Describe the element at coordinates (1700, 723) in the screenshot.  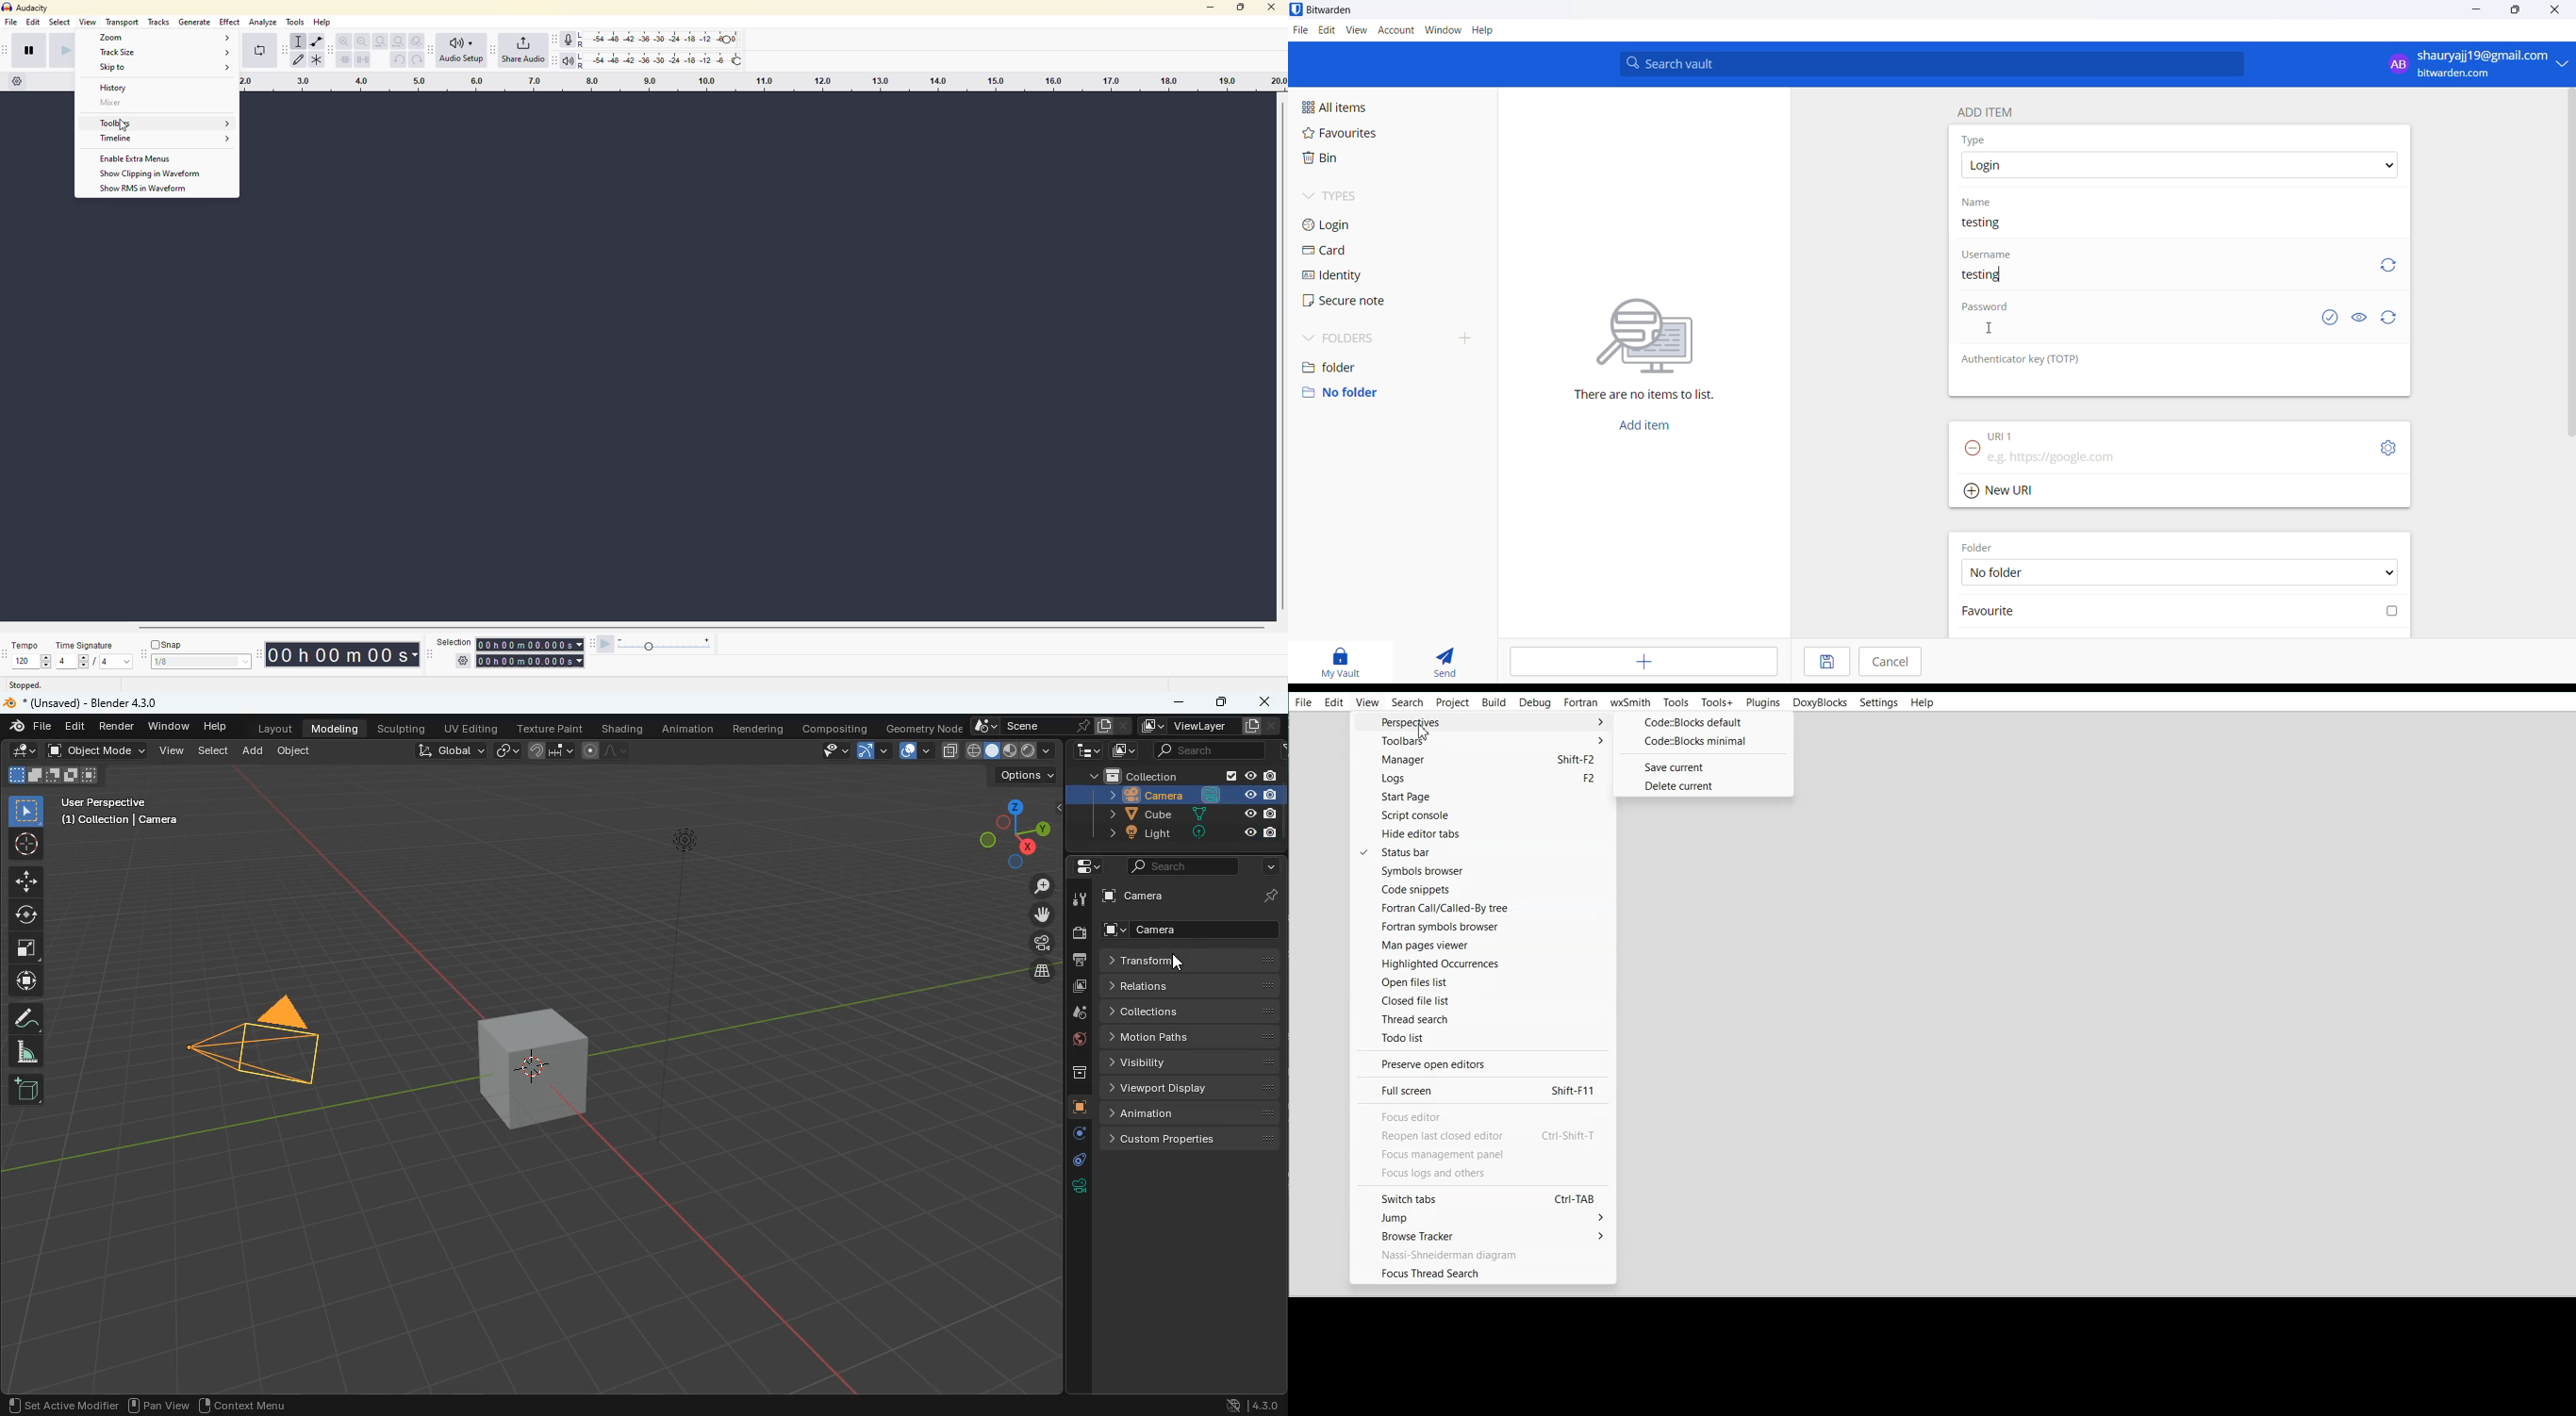
I see `Code:: Blocks default` at that location.